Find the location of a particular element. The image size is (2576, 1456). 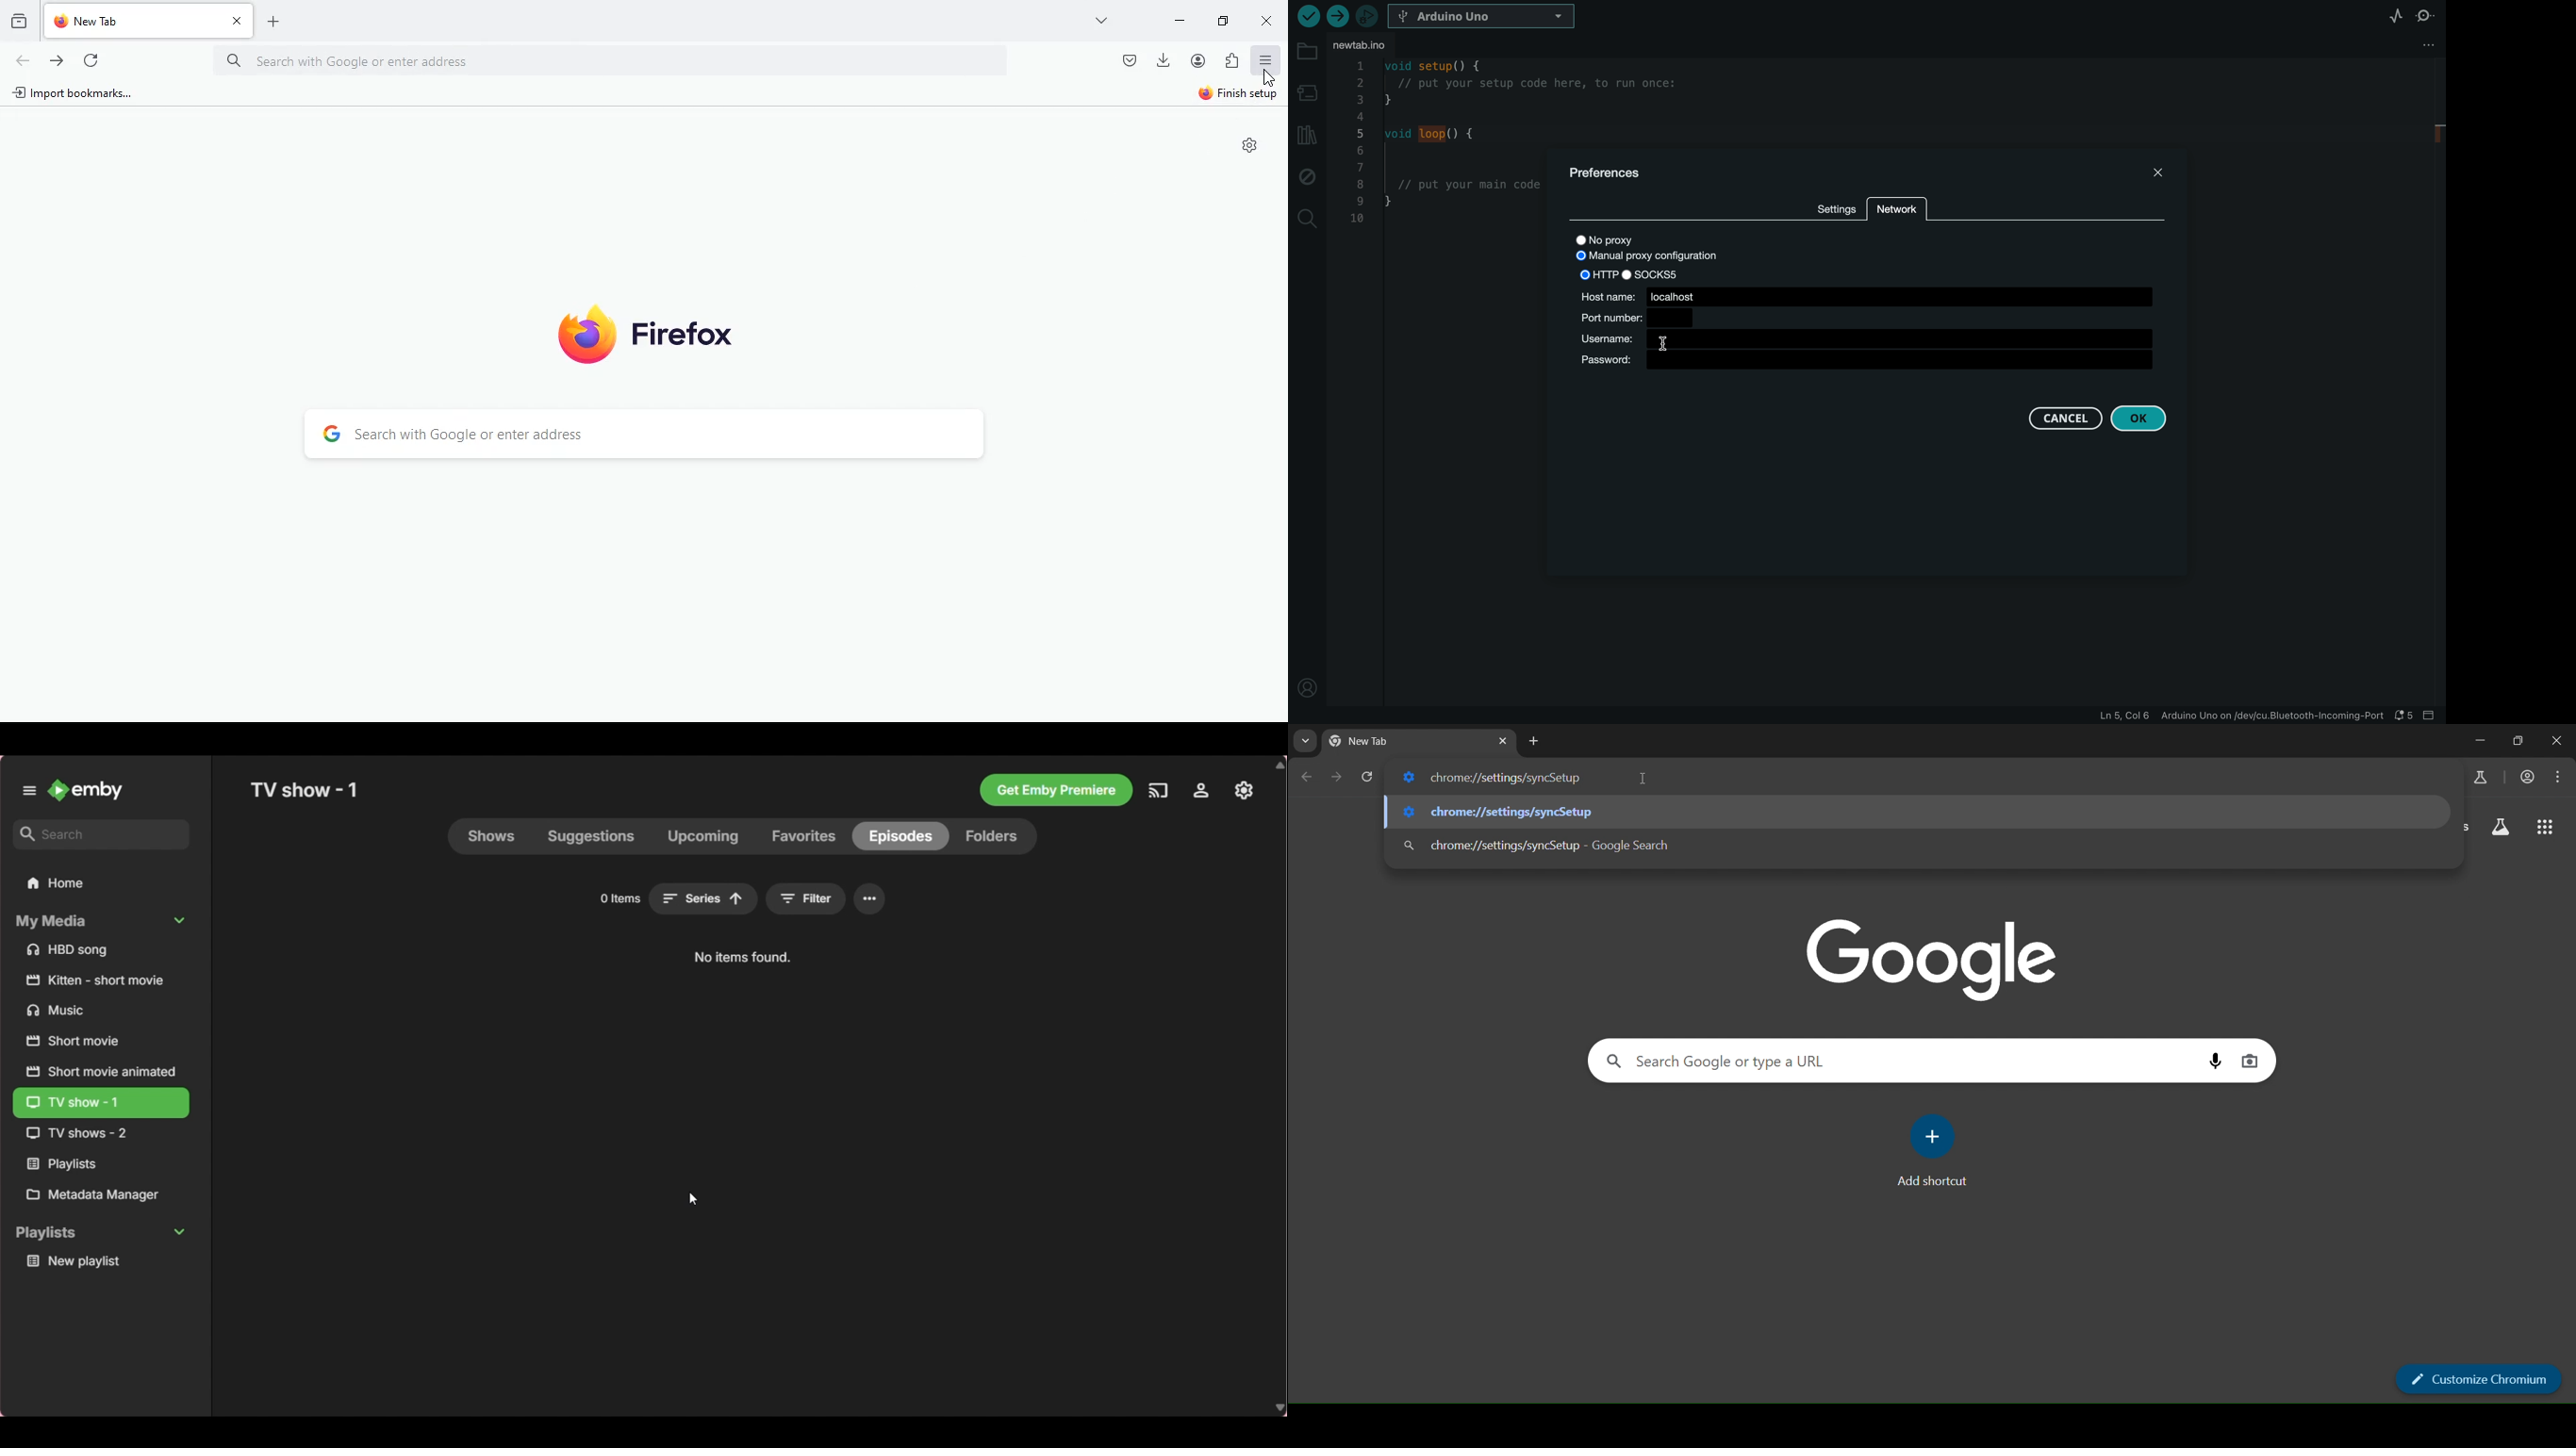

TV show - 1, Current folder highlighted is located at coordinates (101, 1103).